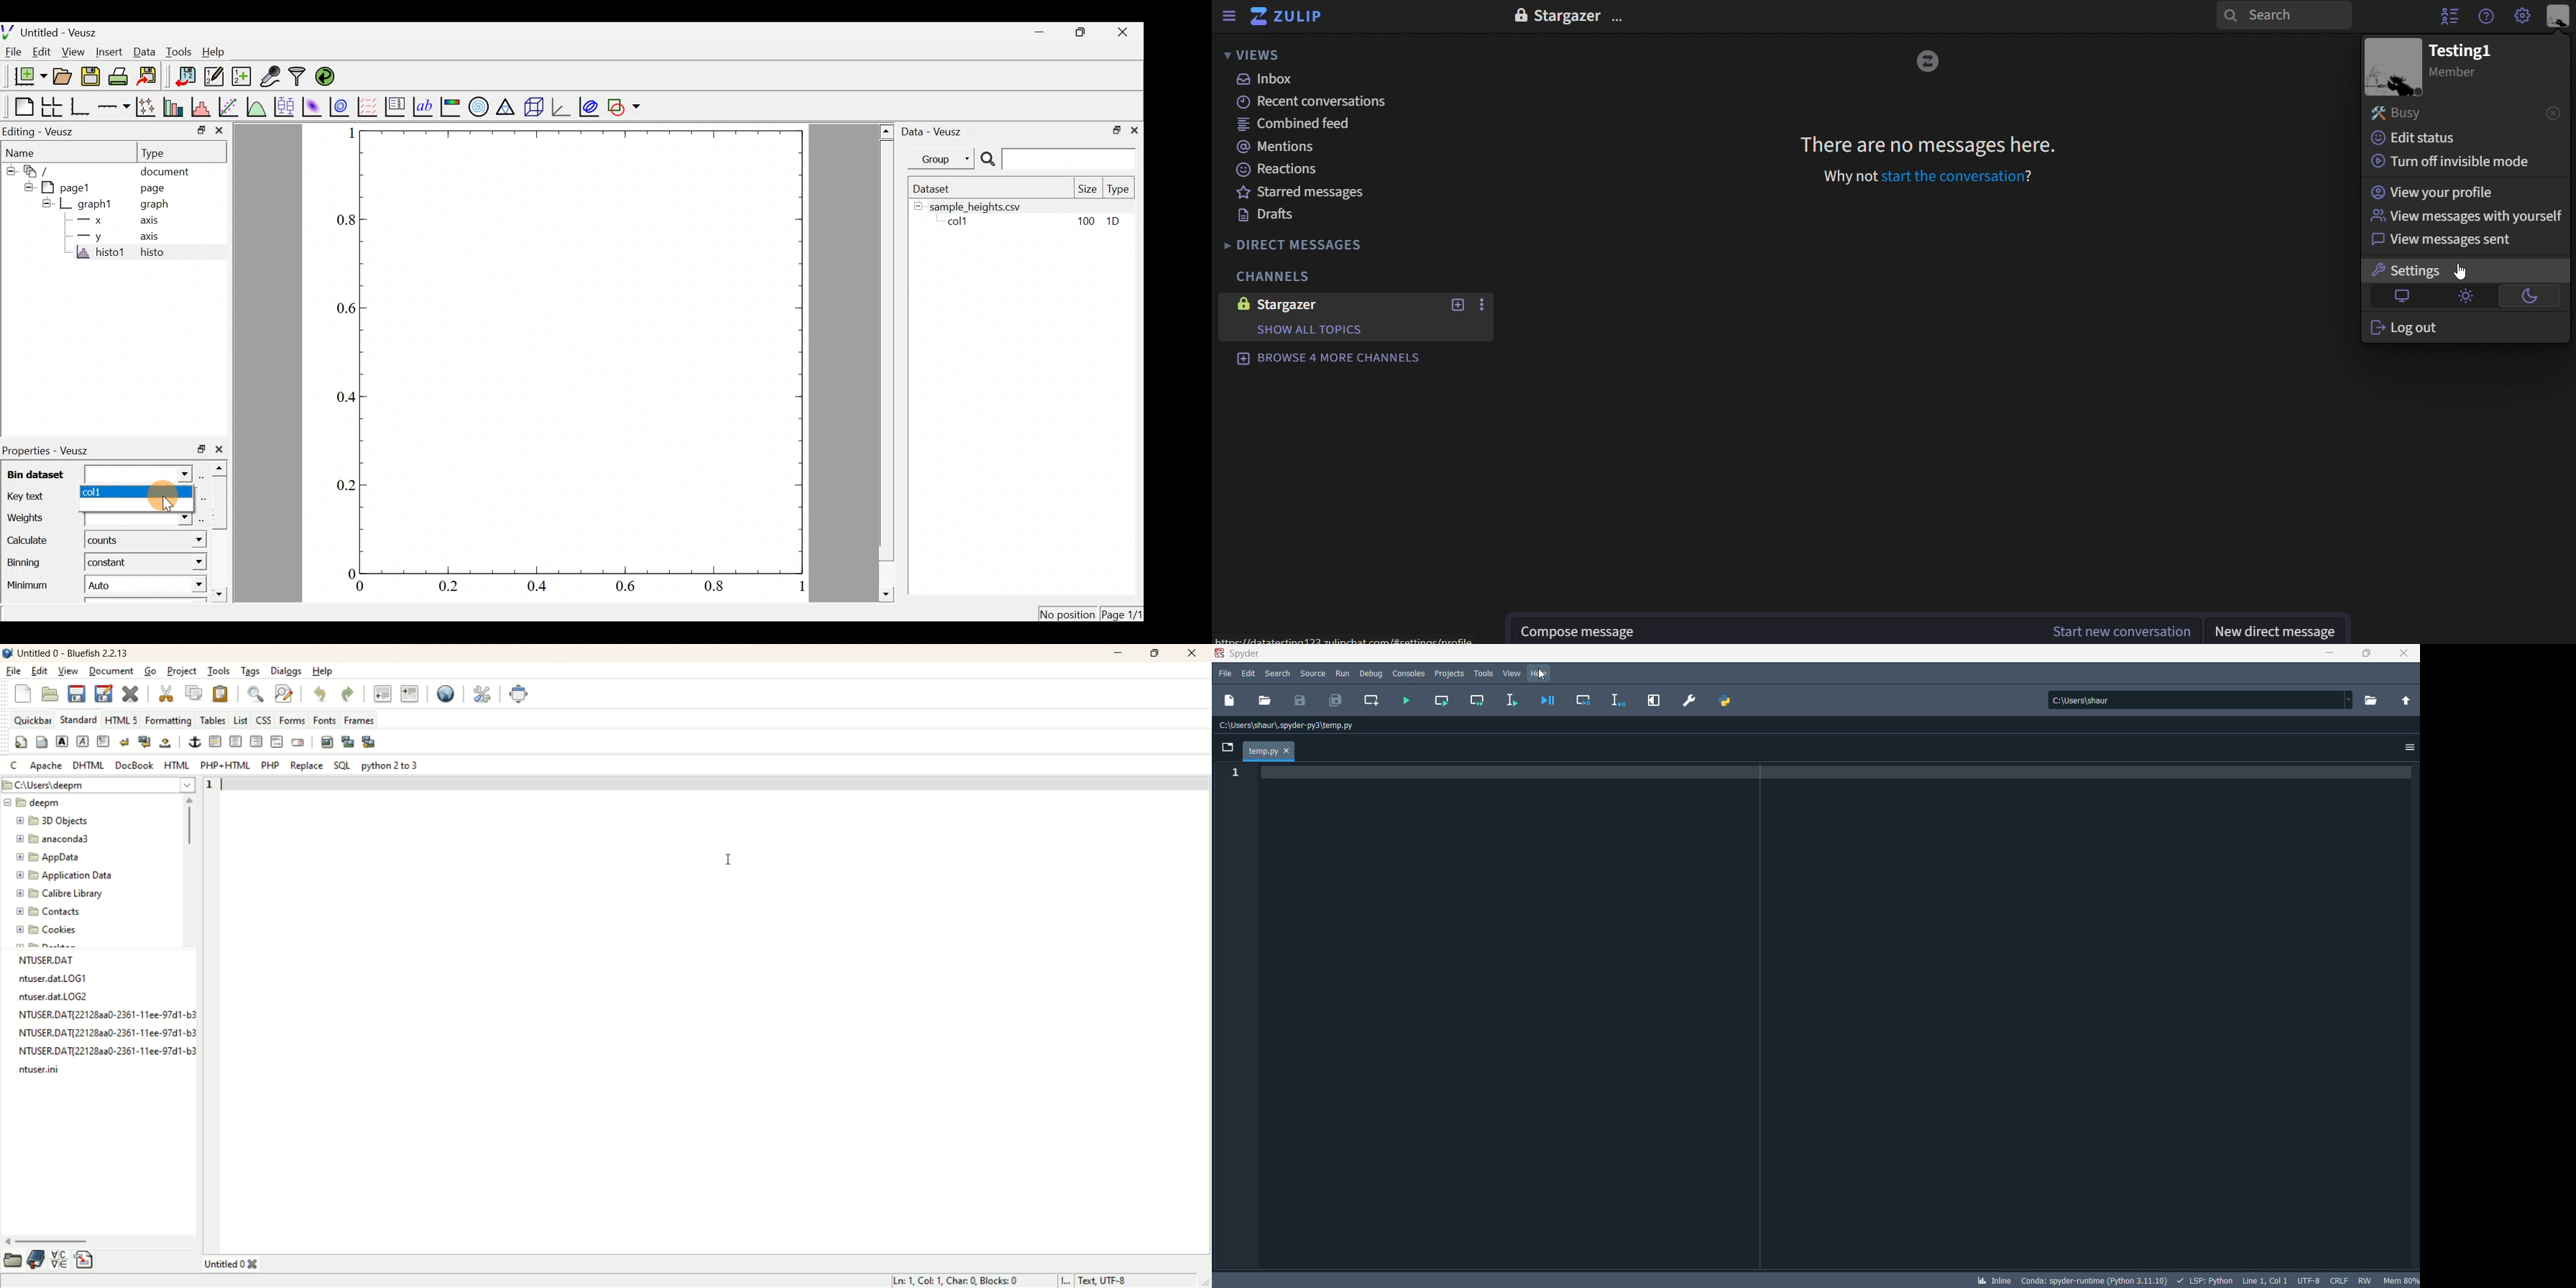 The width and height of the screenshot is (2576, 1288). What do you see at coordinates (727, 856) in the screenshot?
I see `Cursor` at bounding box center [727, 856].